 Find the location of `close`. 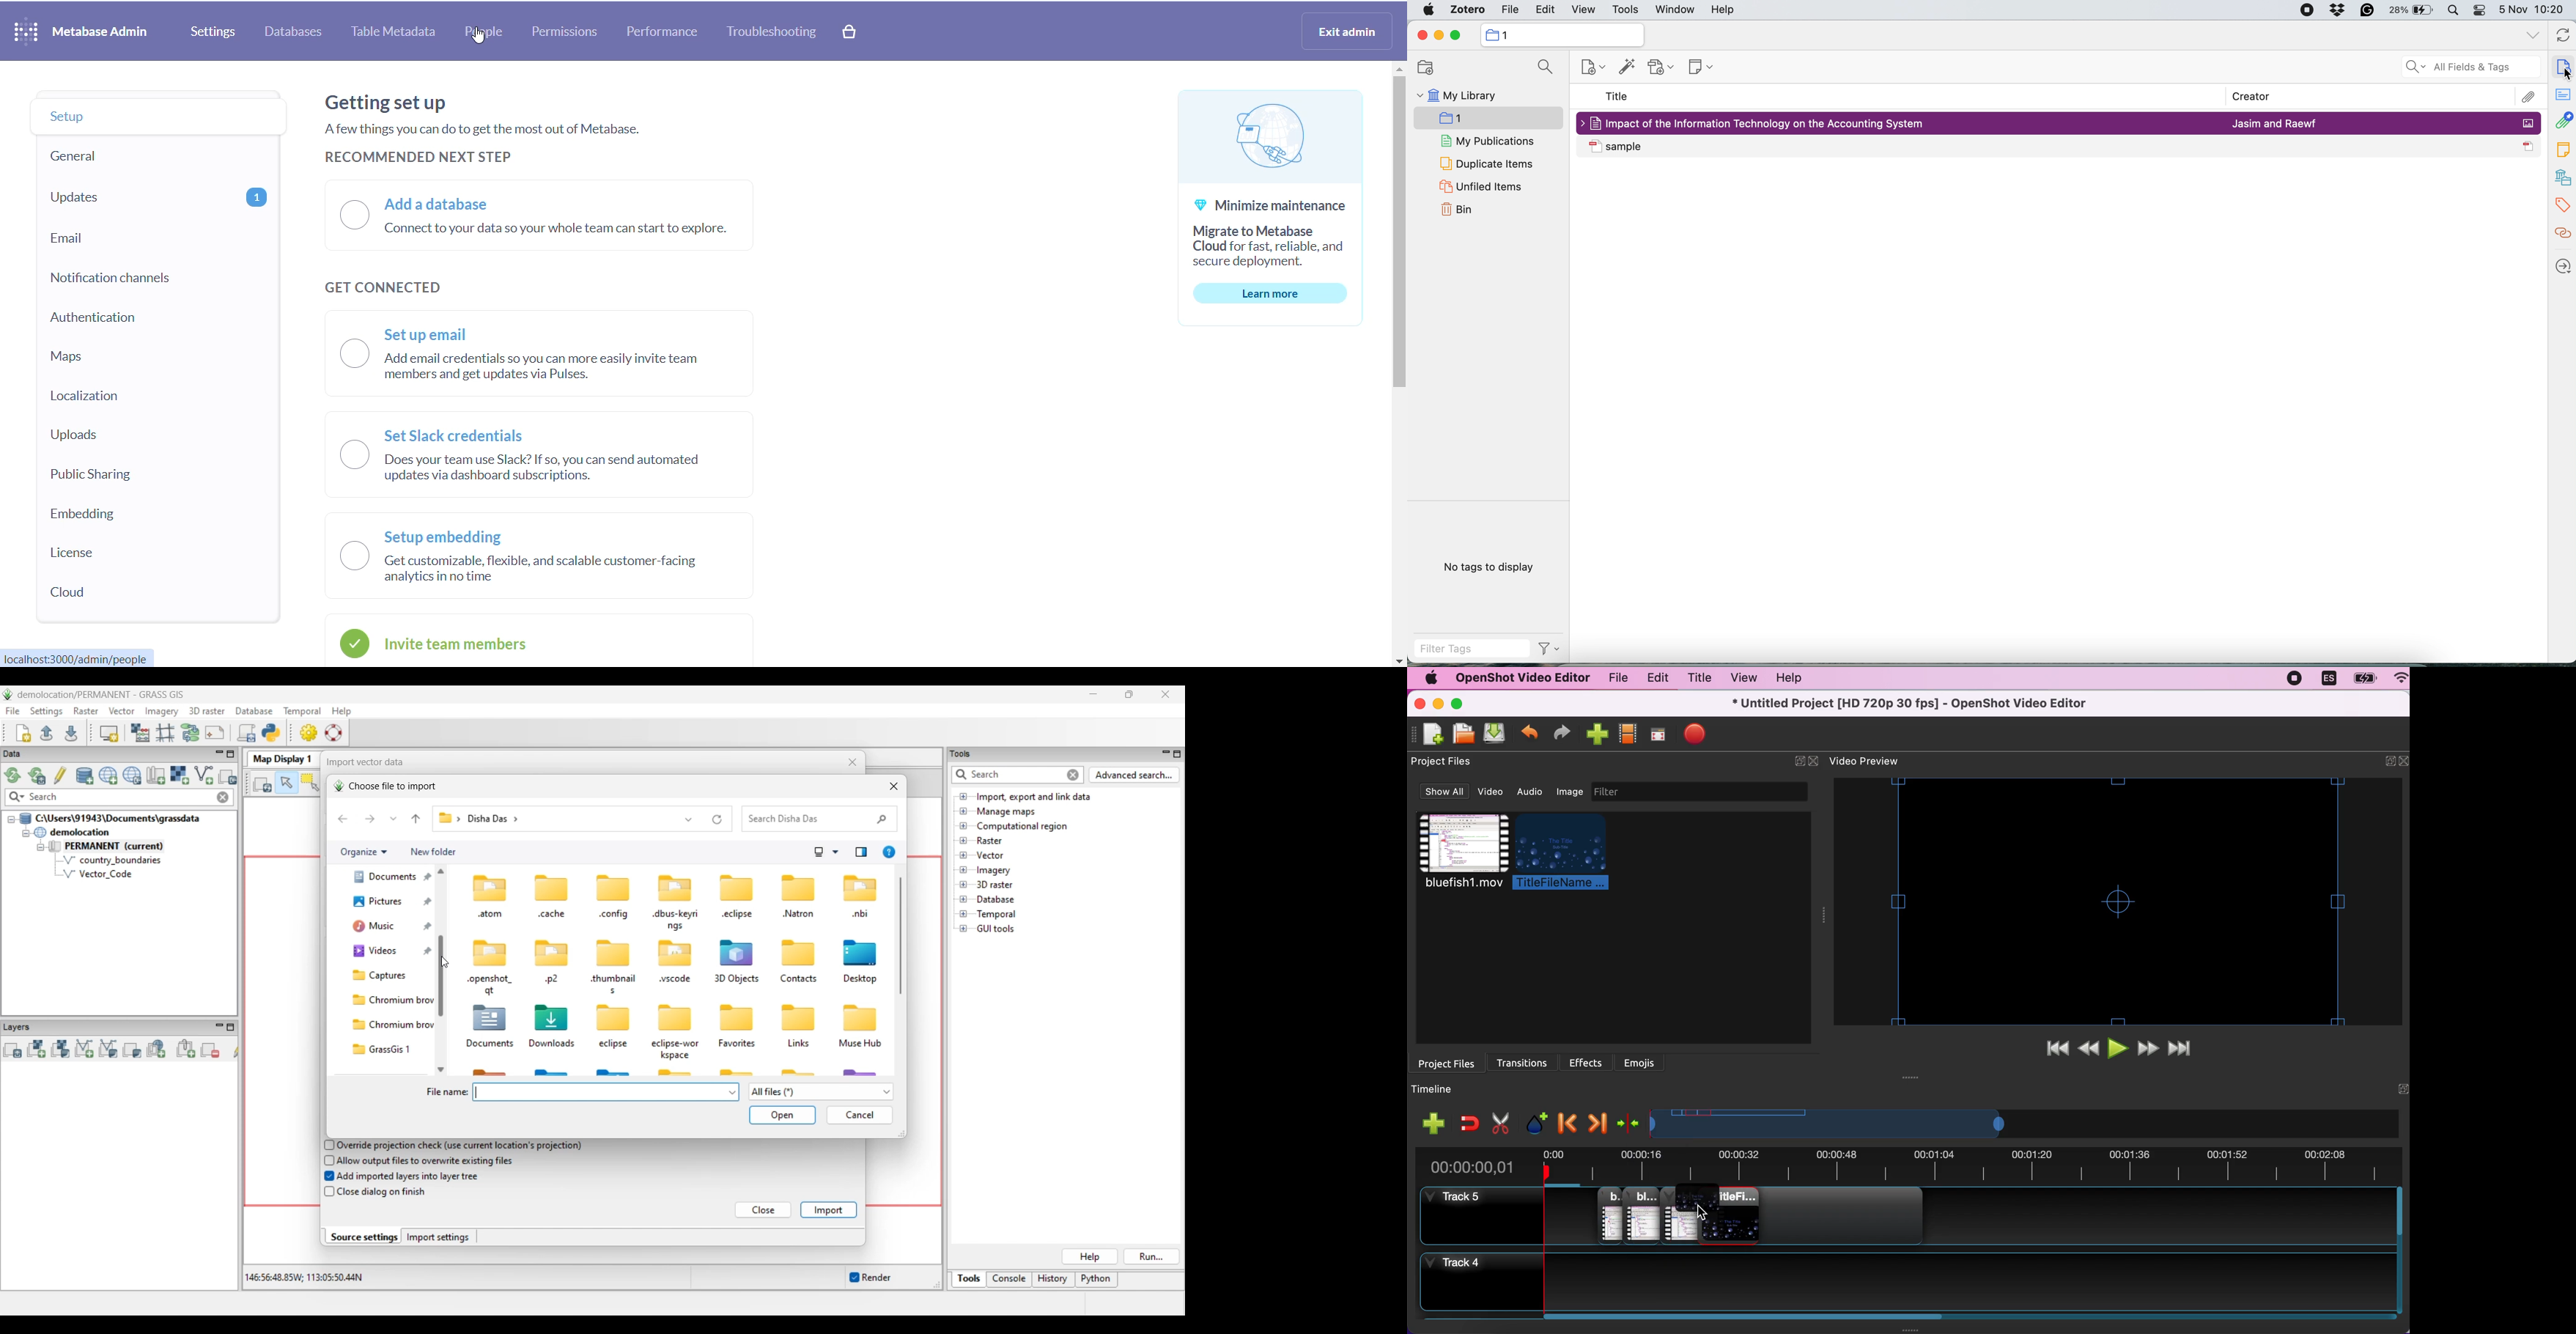

close is located at coordinates (1398, 70).